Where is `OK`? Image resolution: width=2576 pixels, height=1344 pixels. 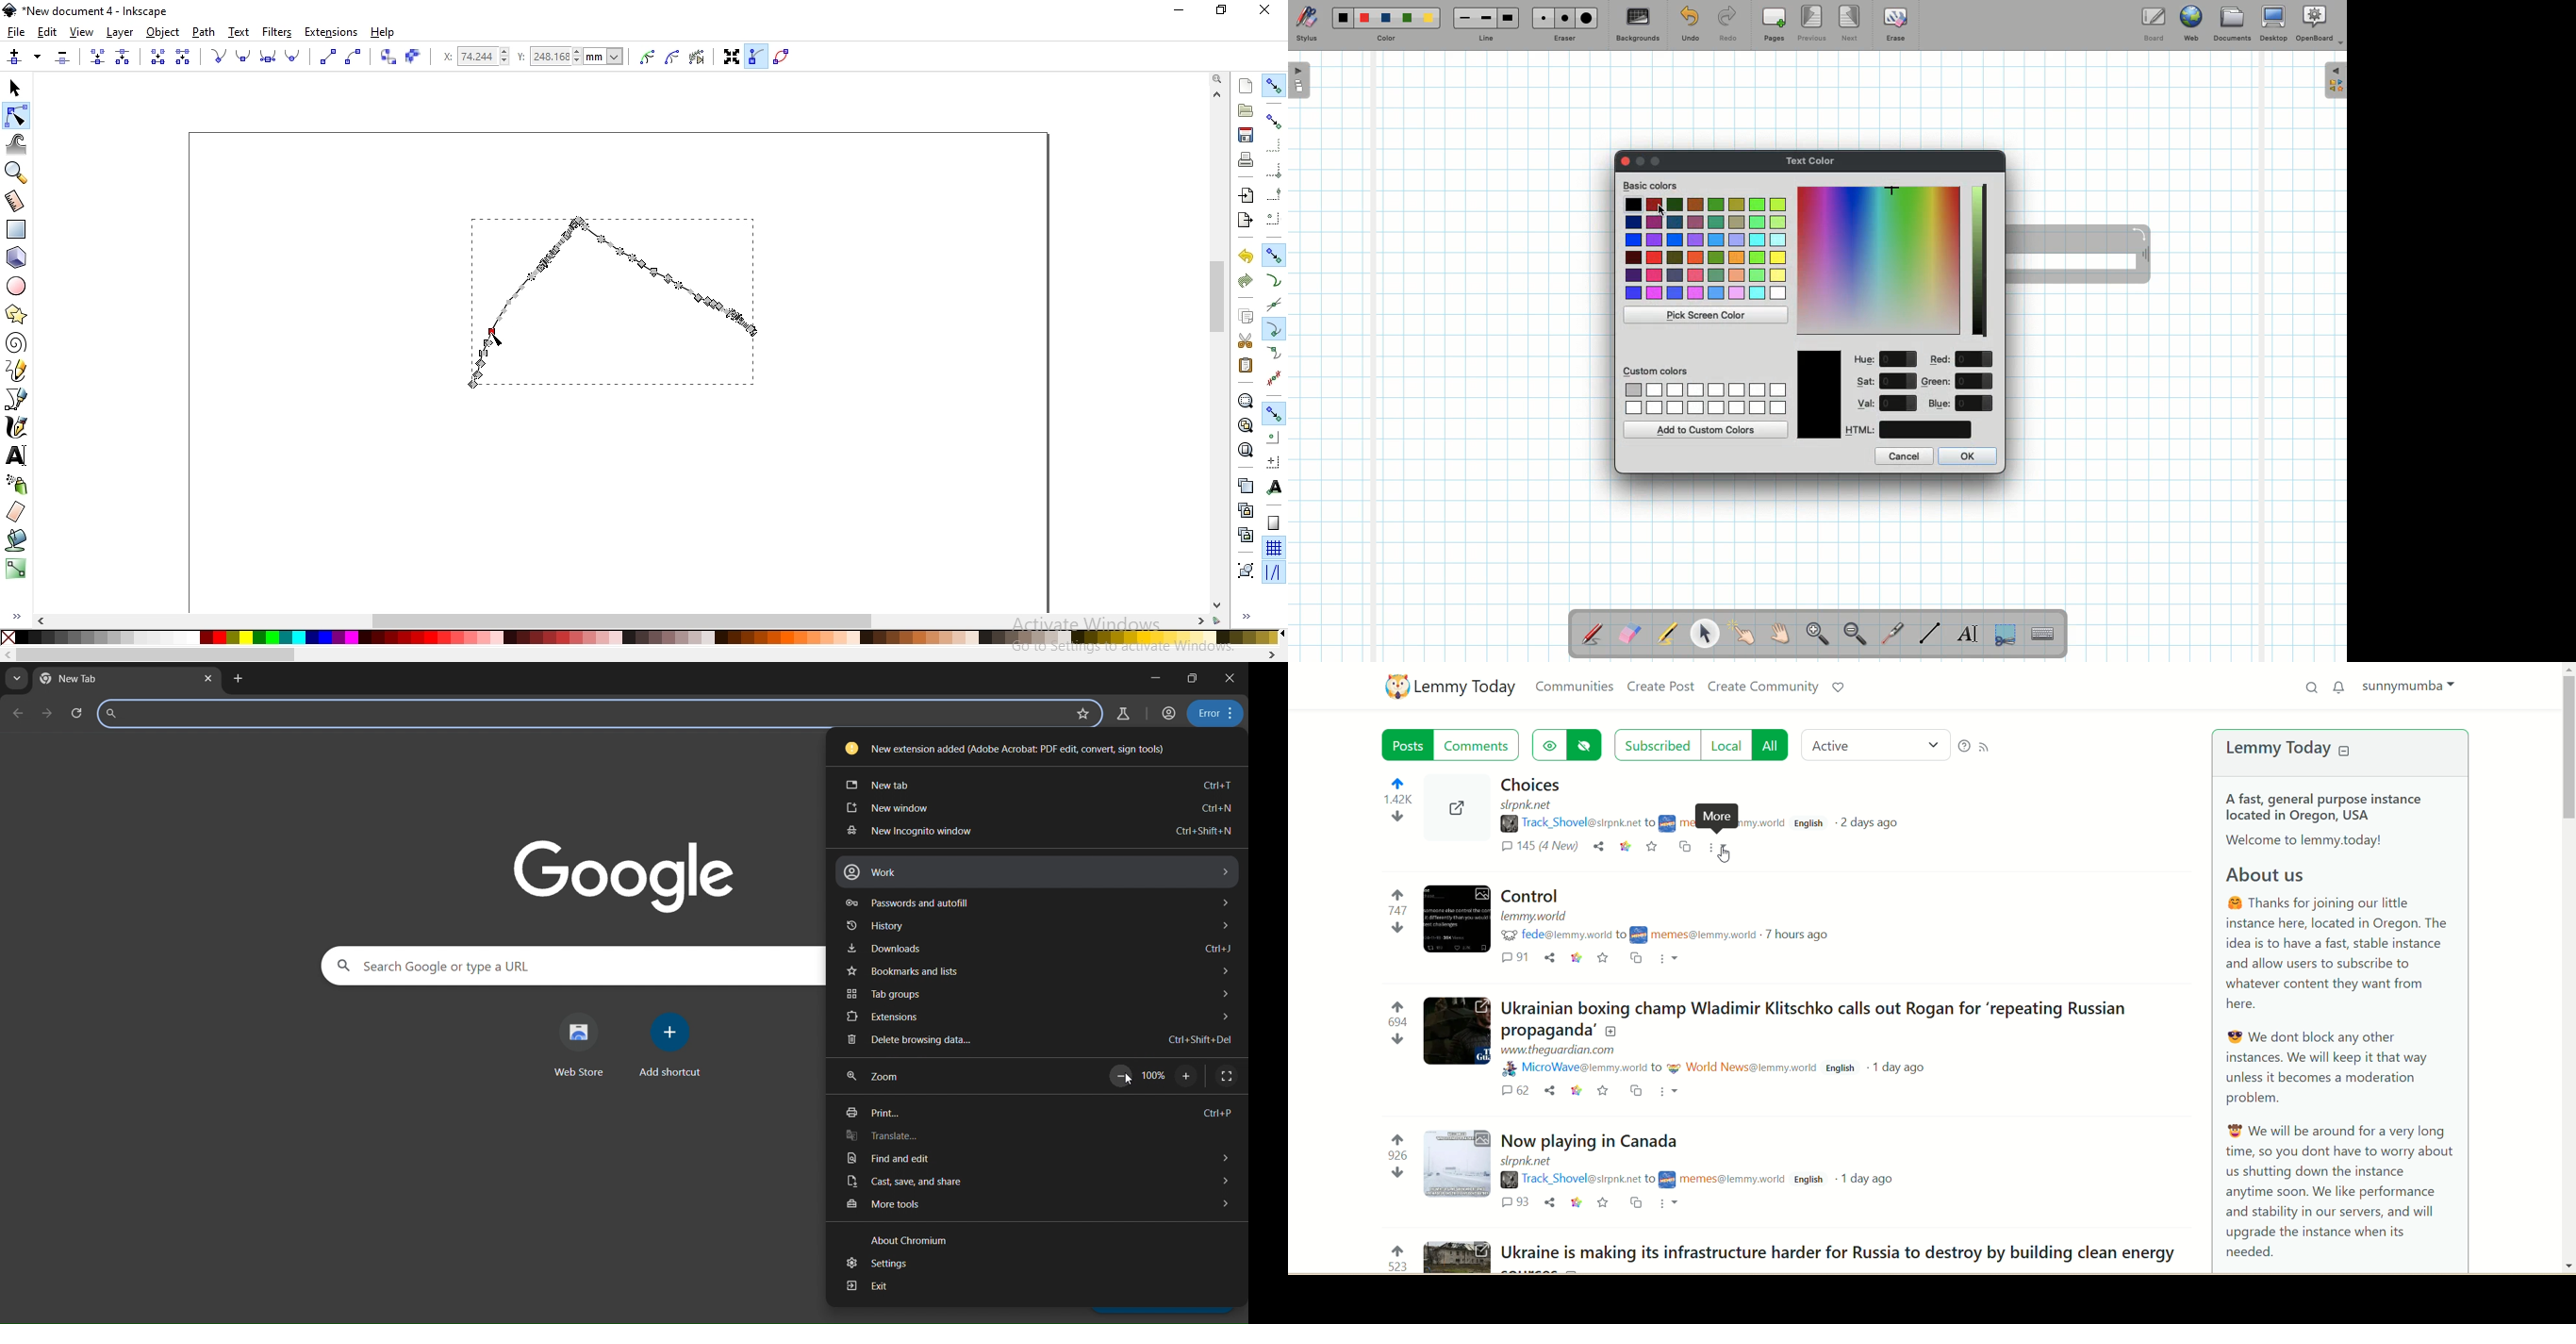
OK is located at coordinates (1965, 456).